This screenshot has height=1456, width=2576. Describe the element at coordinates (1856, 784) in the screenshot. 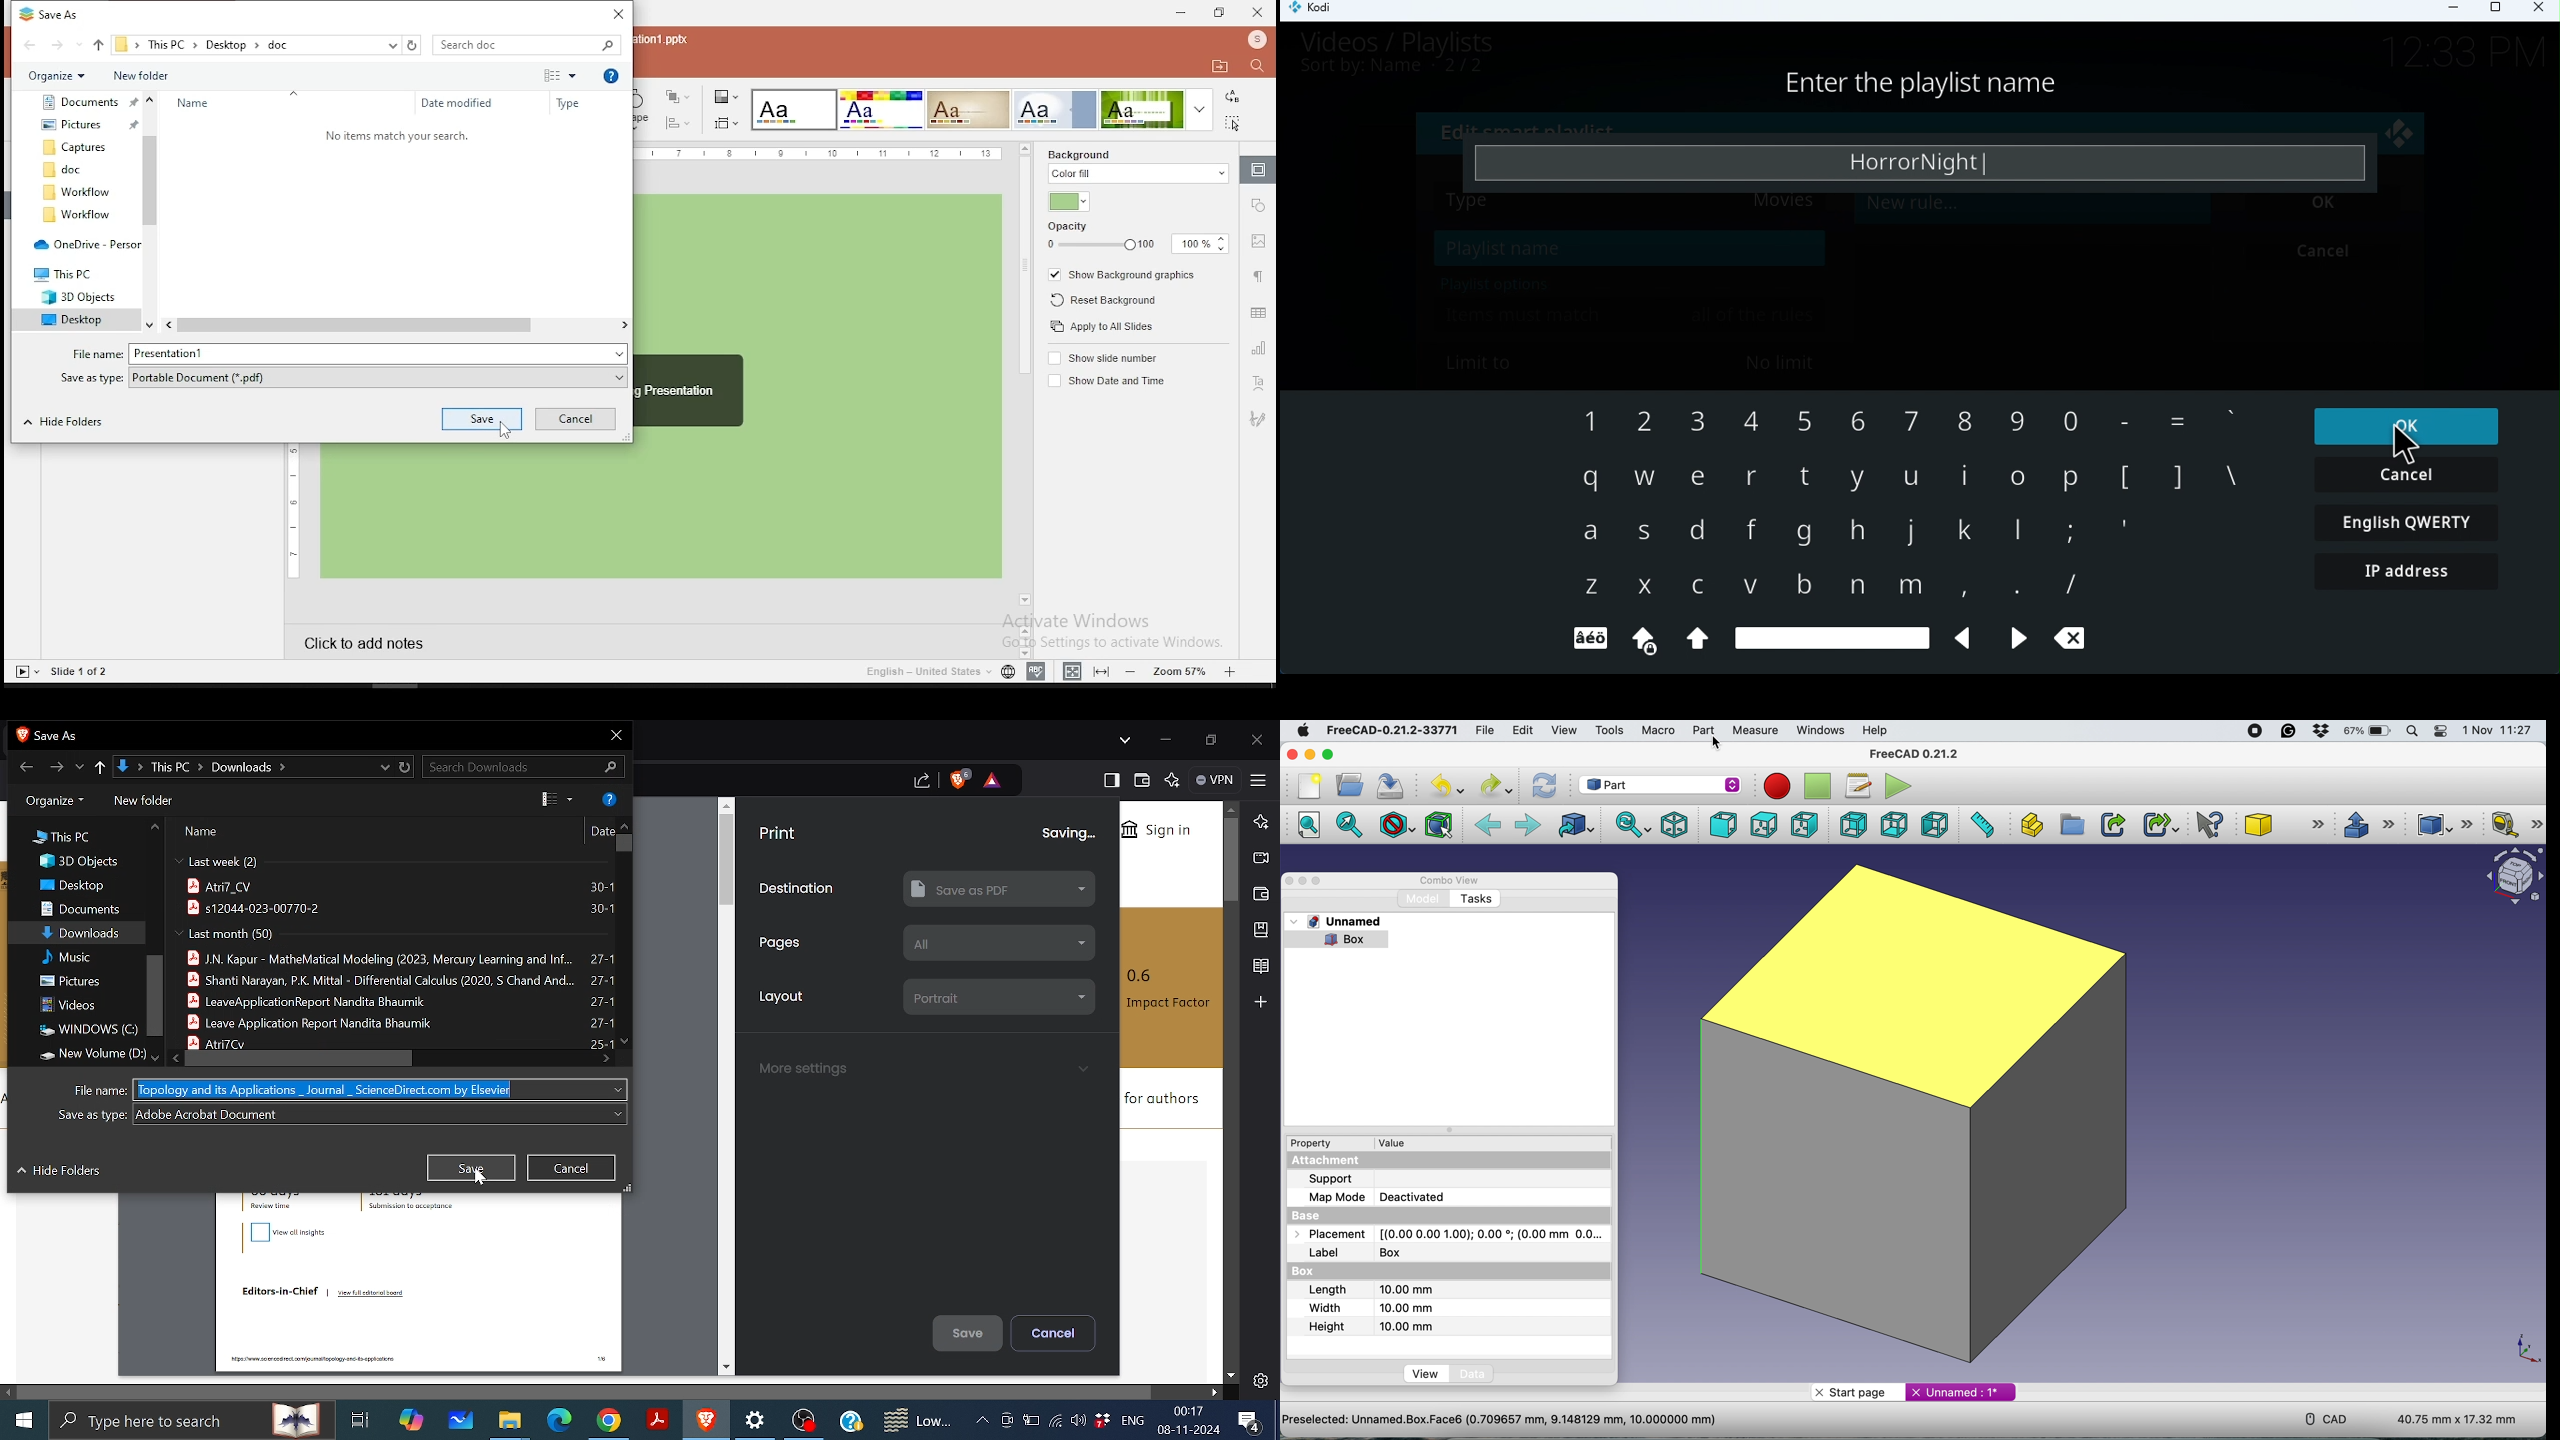

I see `macros` at that location.